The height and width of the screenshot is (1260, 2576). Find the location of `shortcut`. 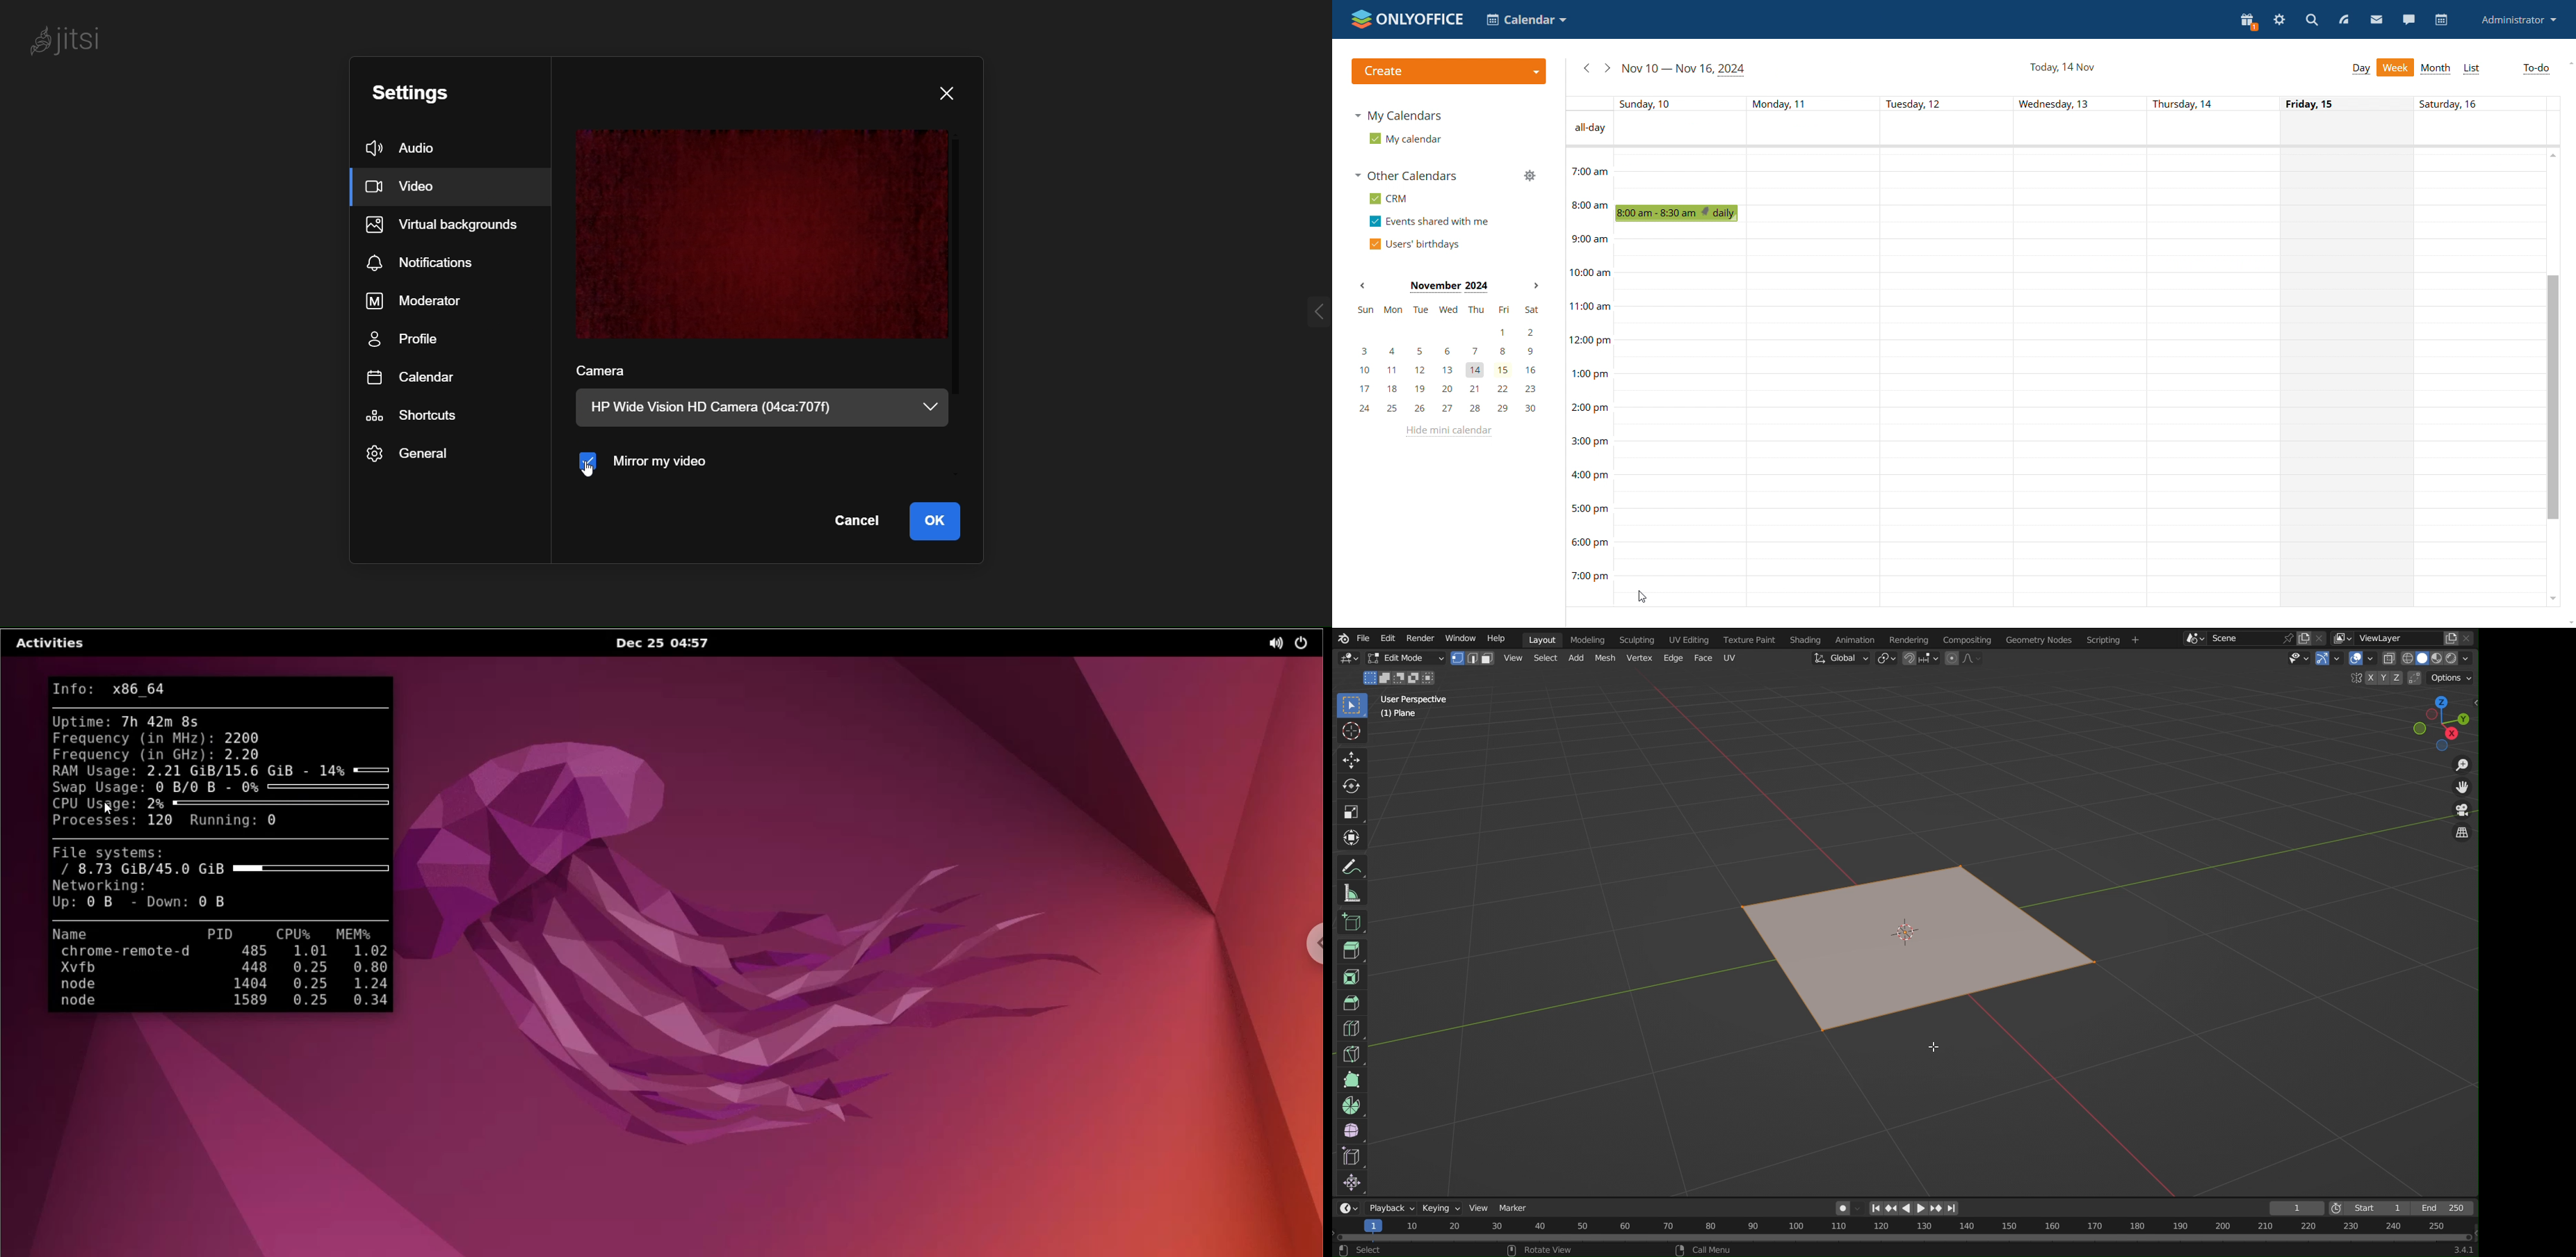

shortcut is located at coordinates (420, 416).